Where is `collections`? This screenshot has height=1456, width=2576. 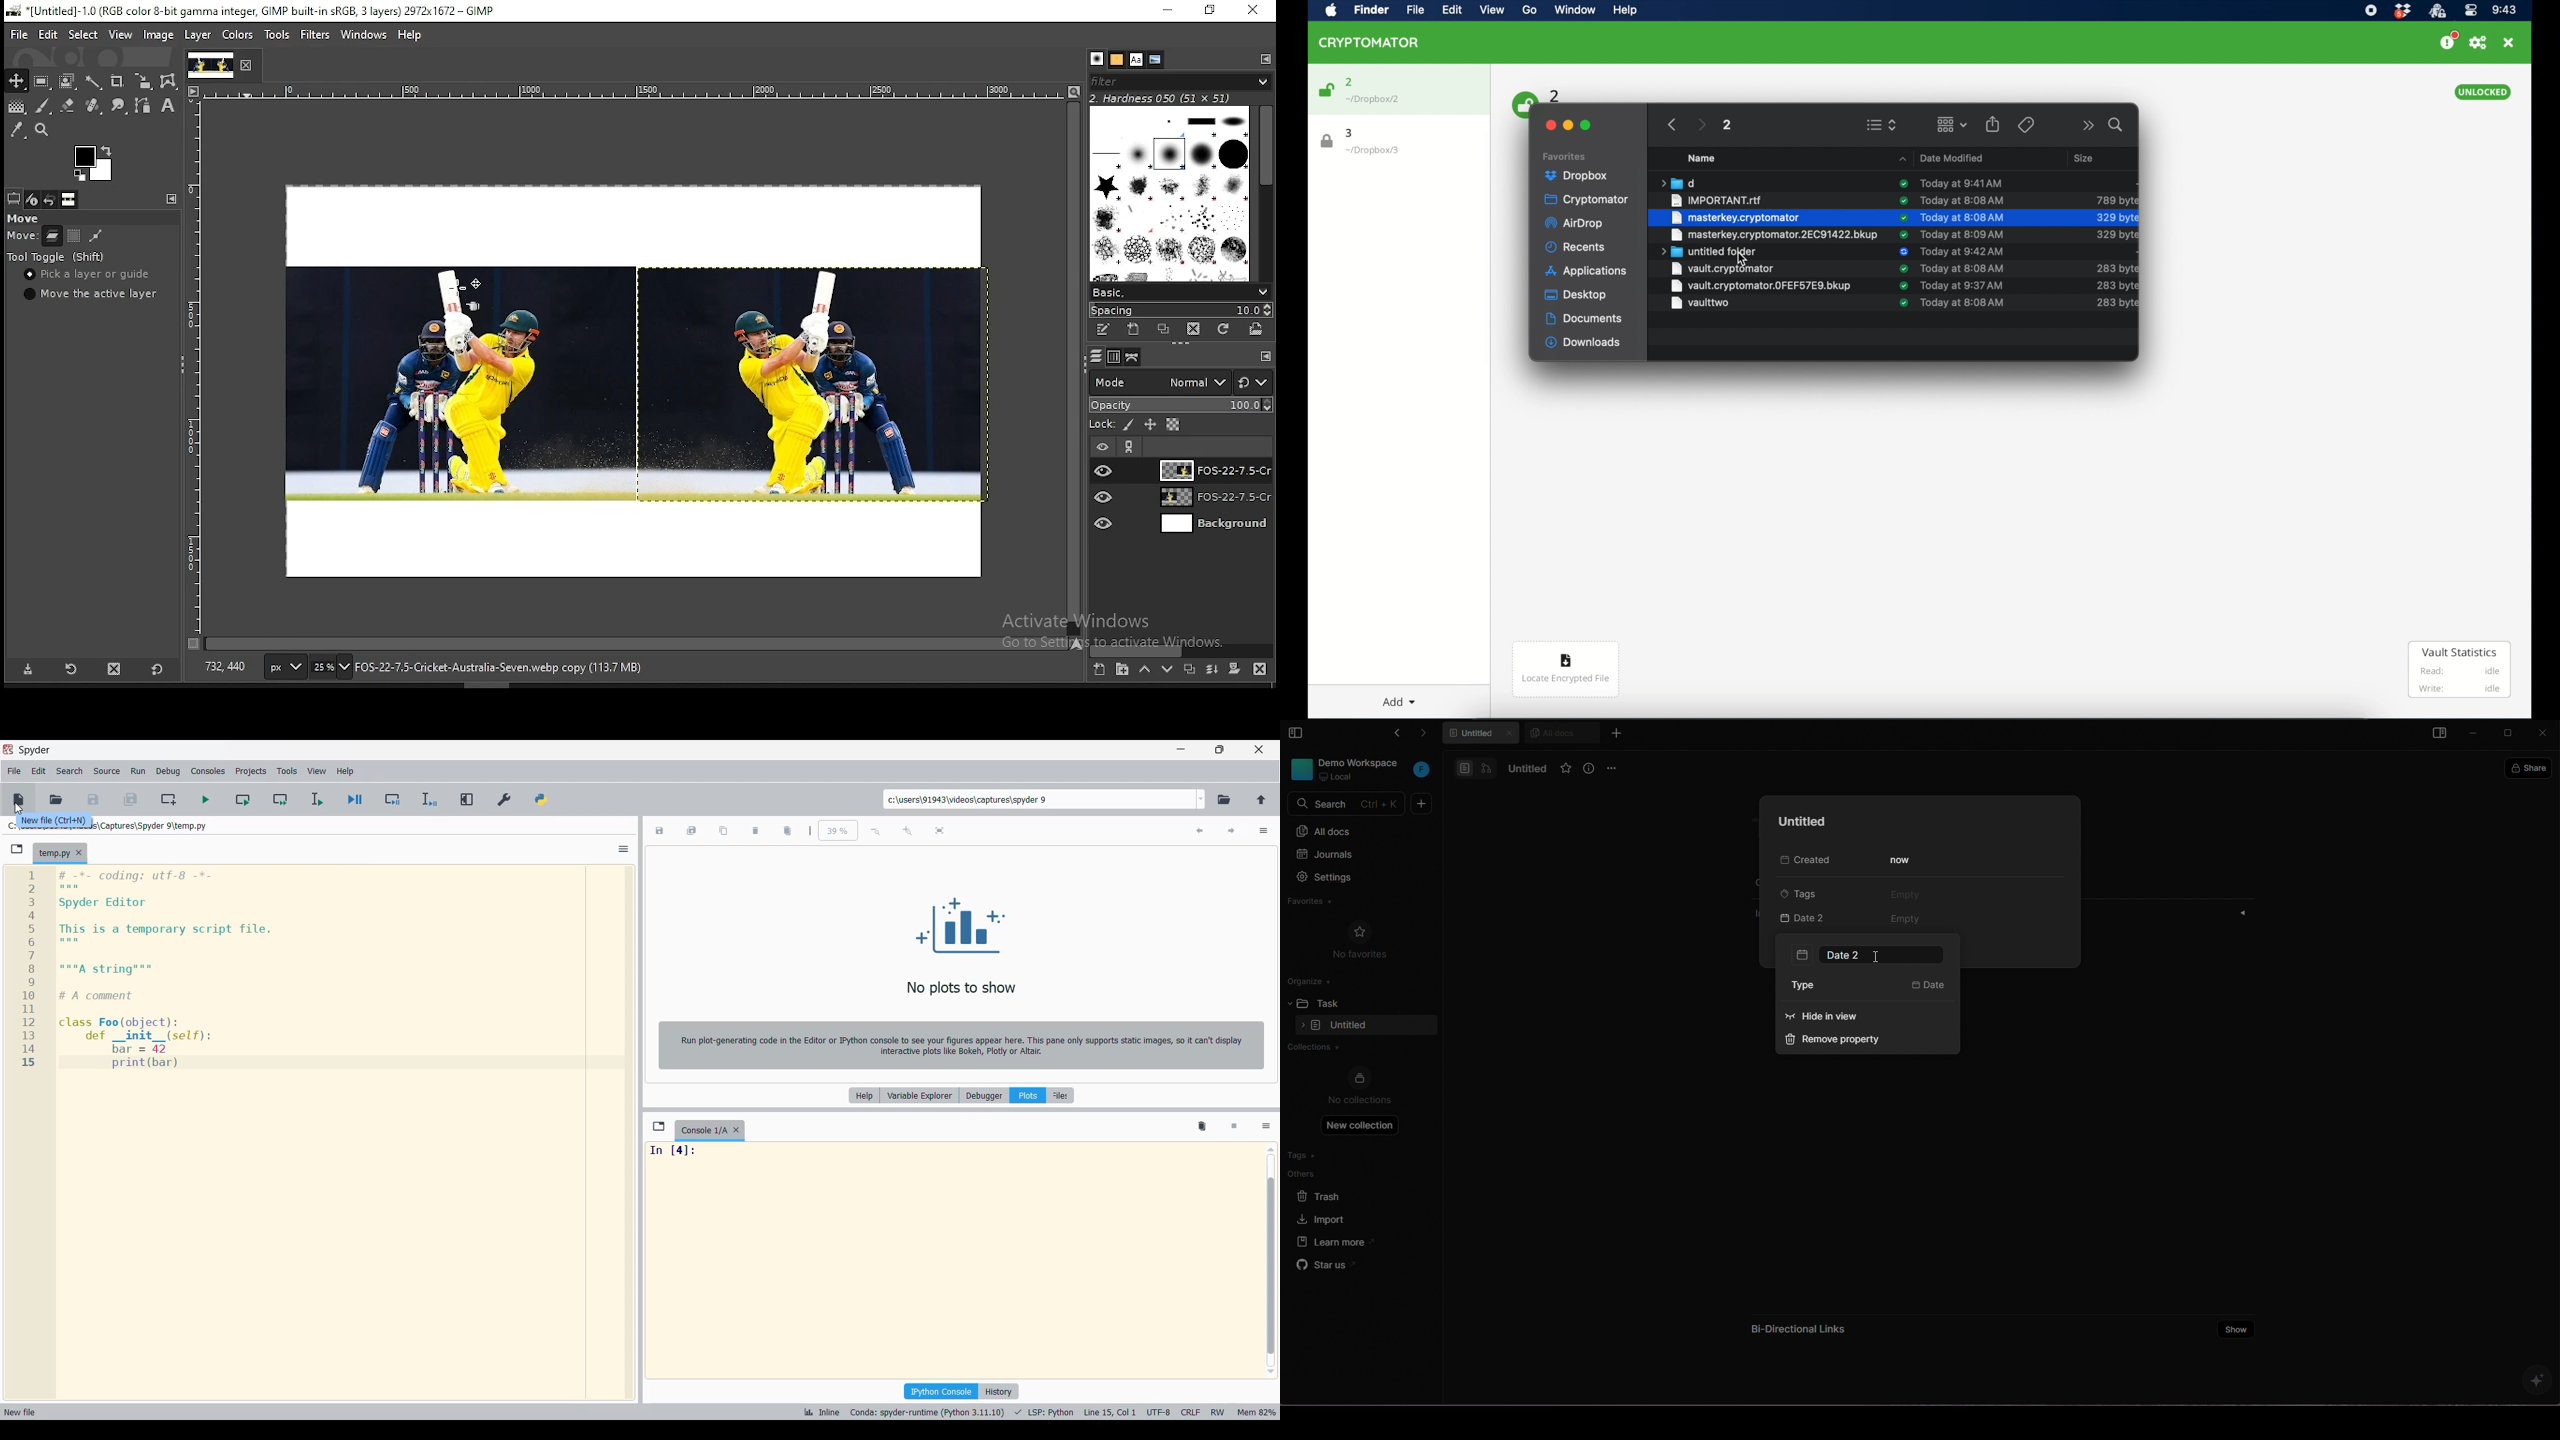 collections is located at coordinates (1355, 1049).